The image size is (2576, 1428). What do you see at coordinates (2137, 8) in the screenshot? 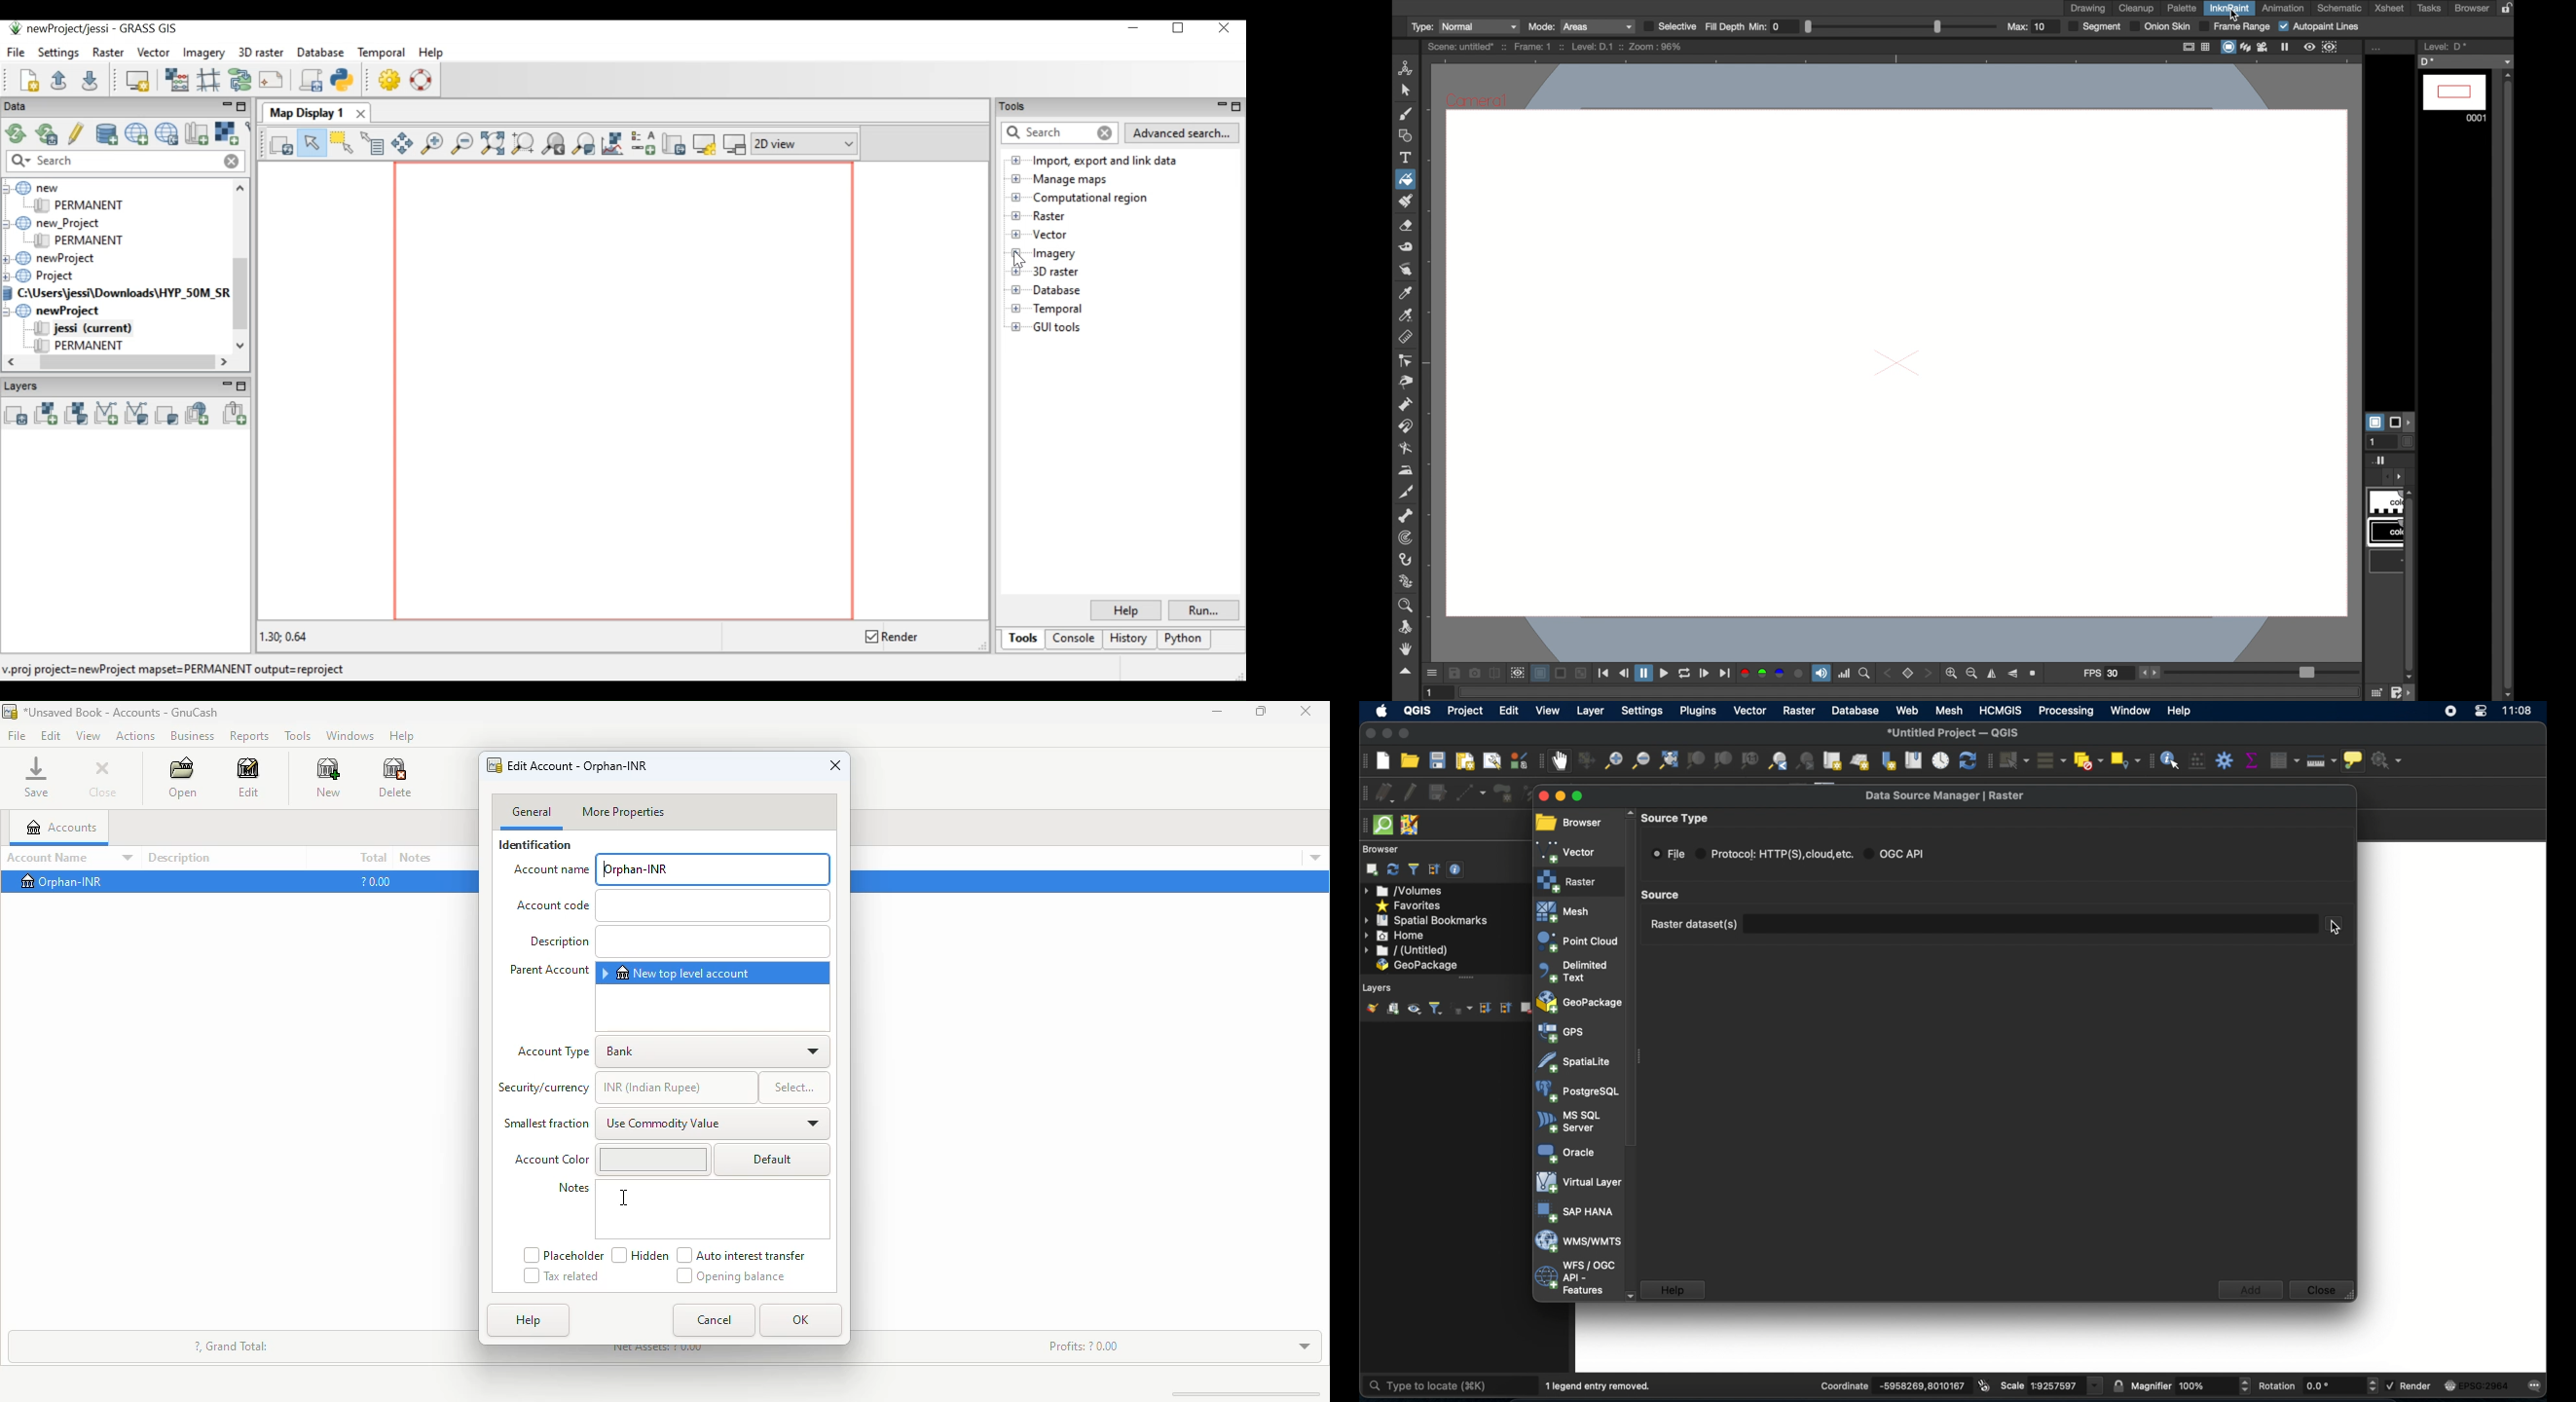
I see `cleanup` at bounding box center [2137, 8].